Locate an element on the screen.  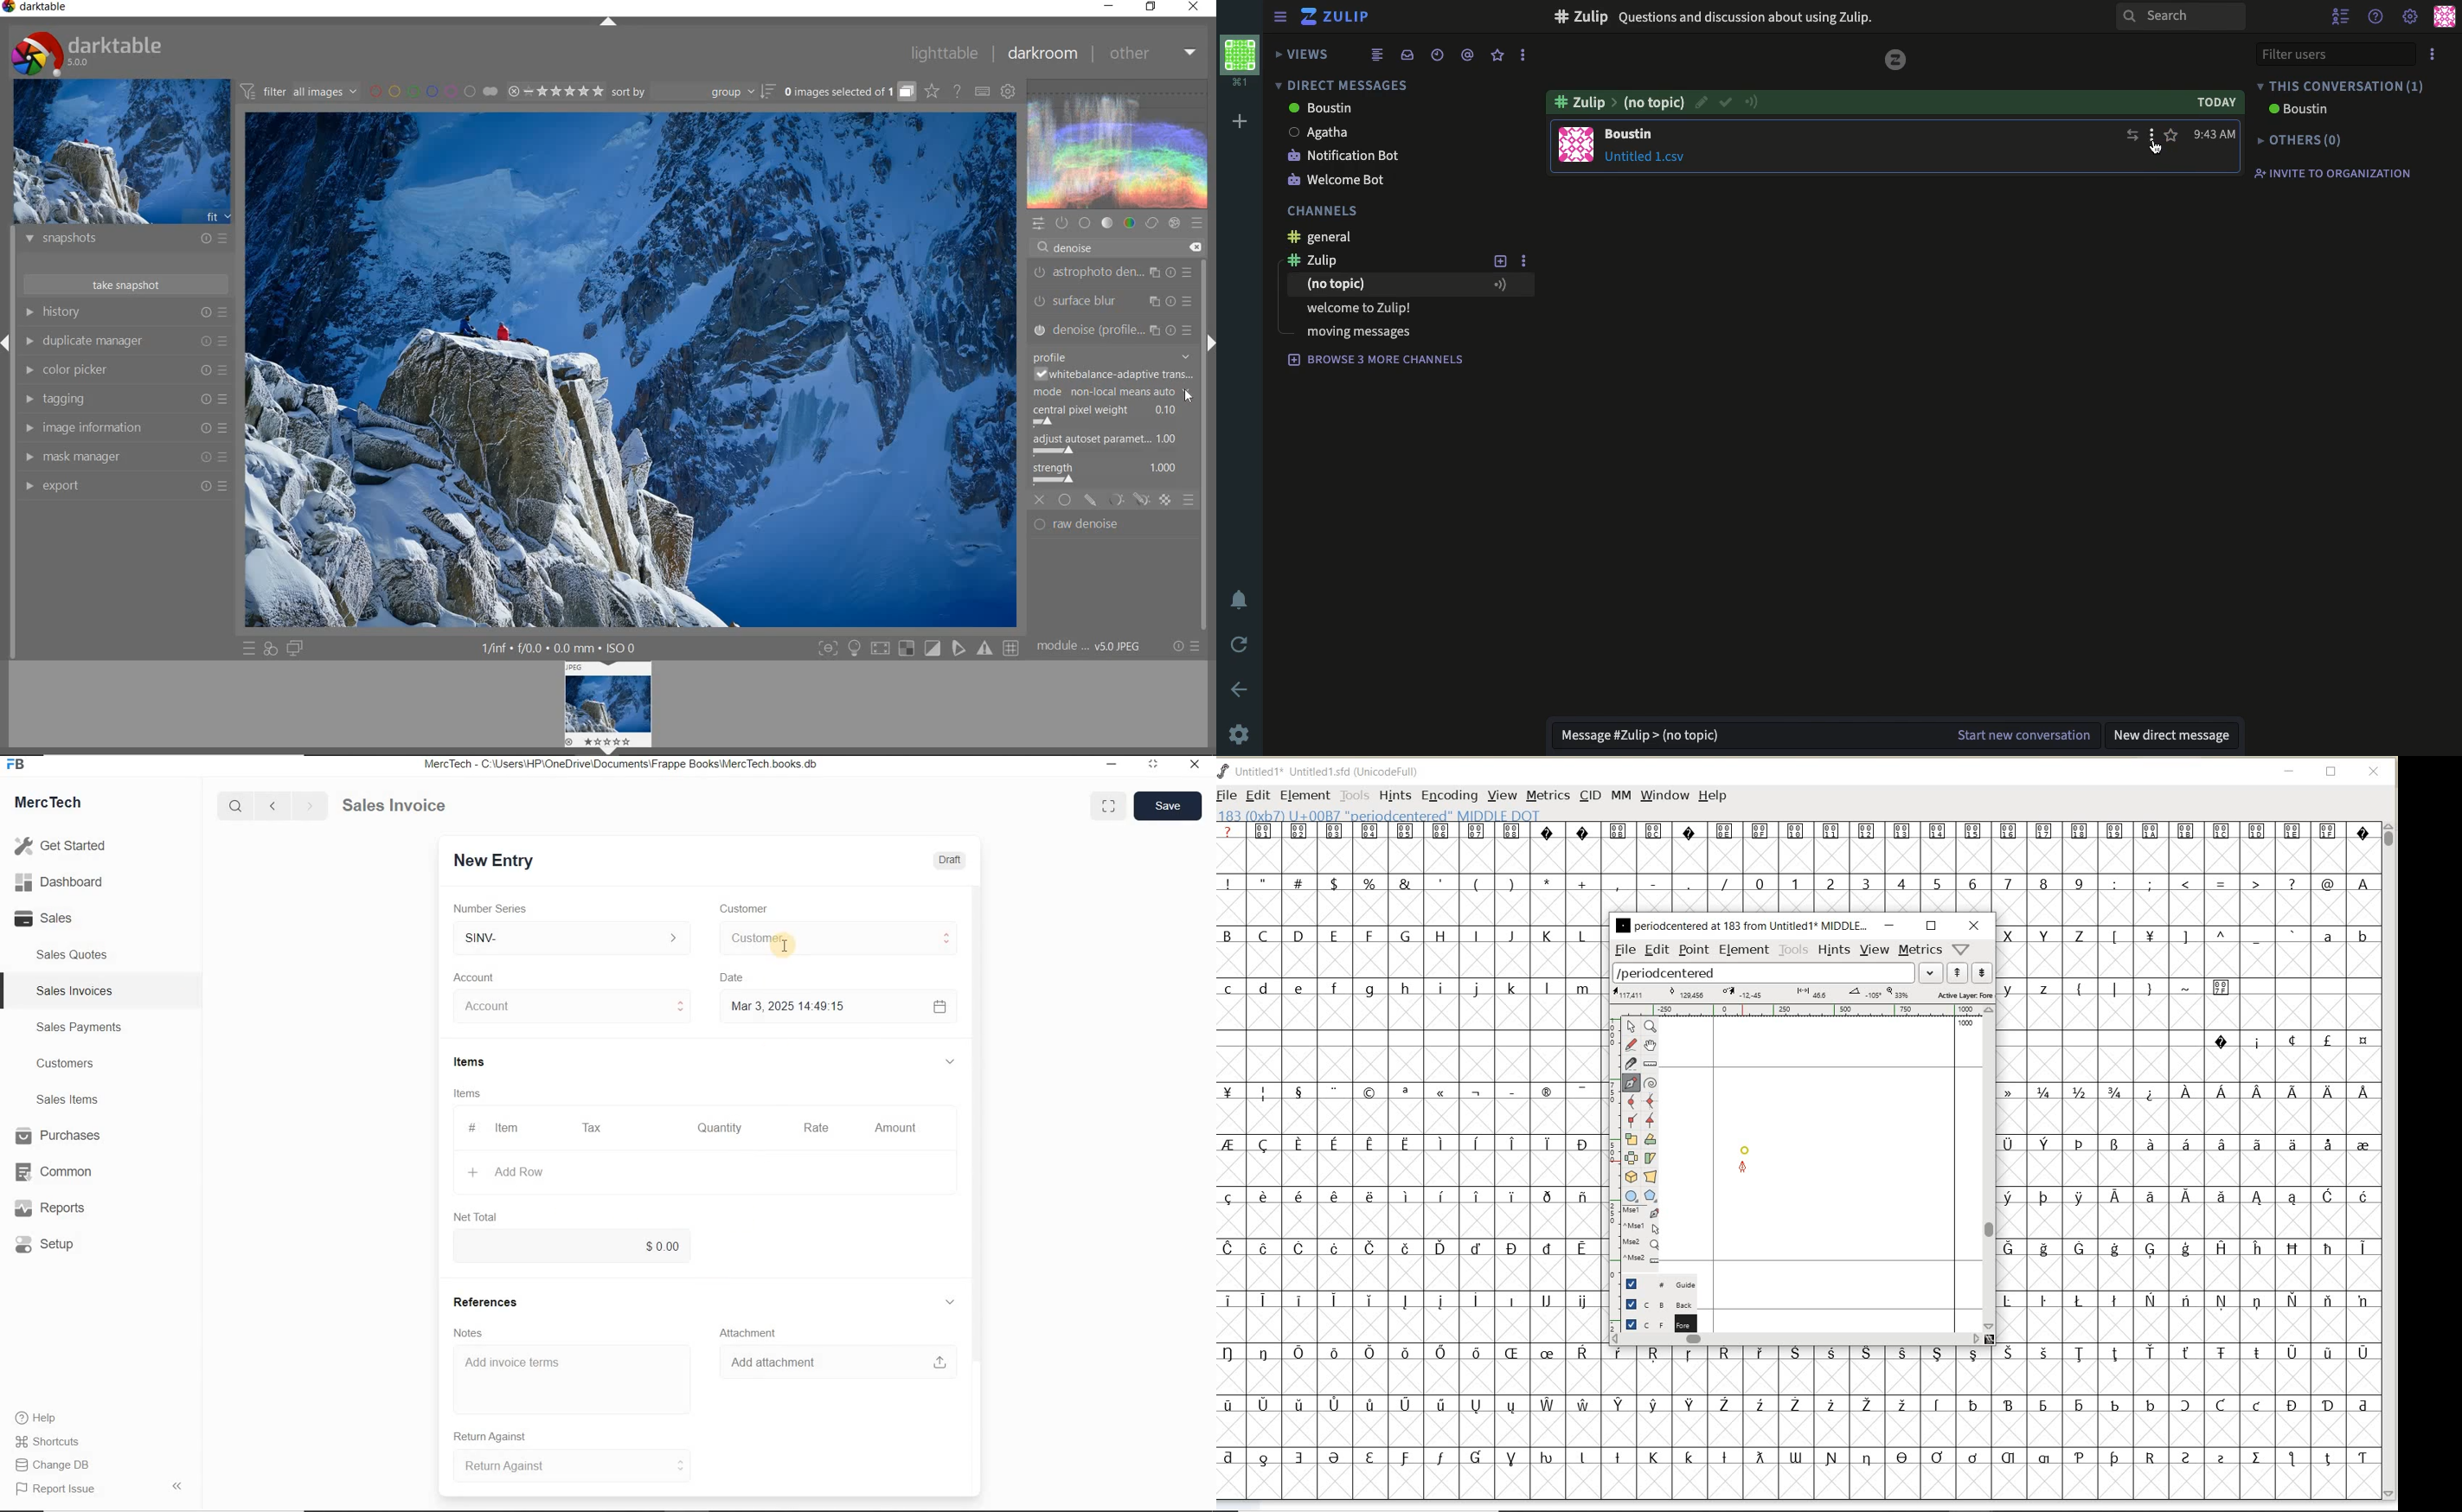
enable online help is located at coordinates (959, 93).